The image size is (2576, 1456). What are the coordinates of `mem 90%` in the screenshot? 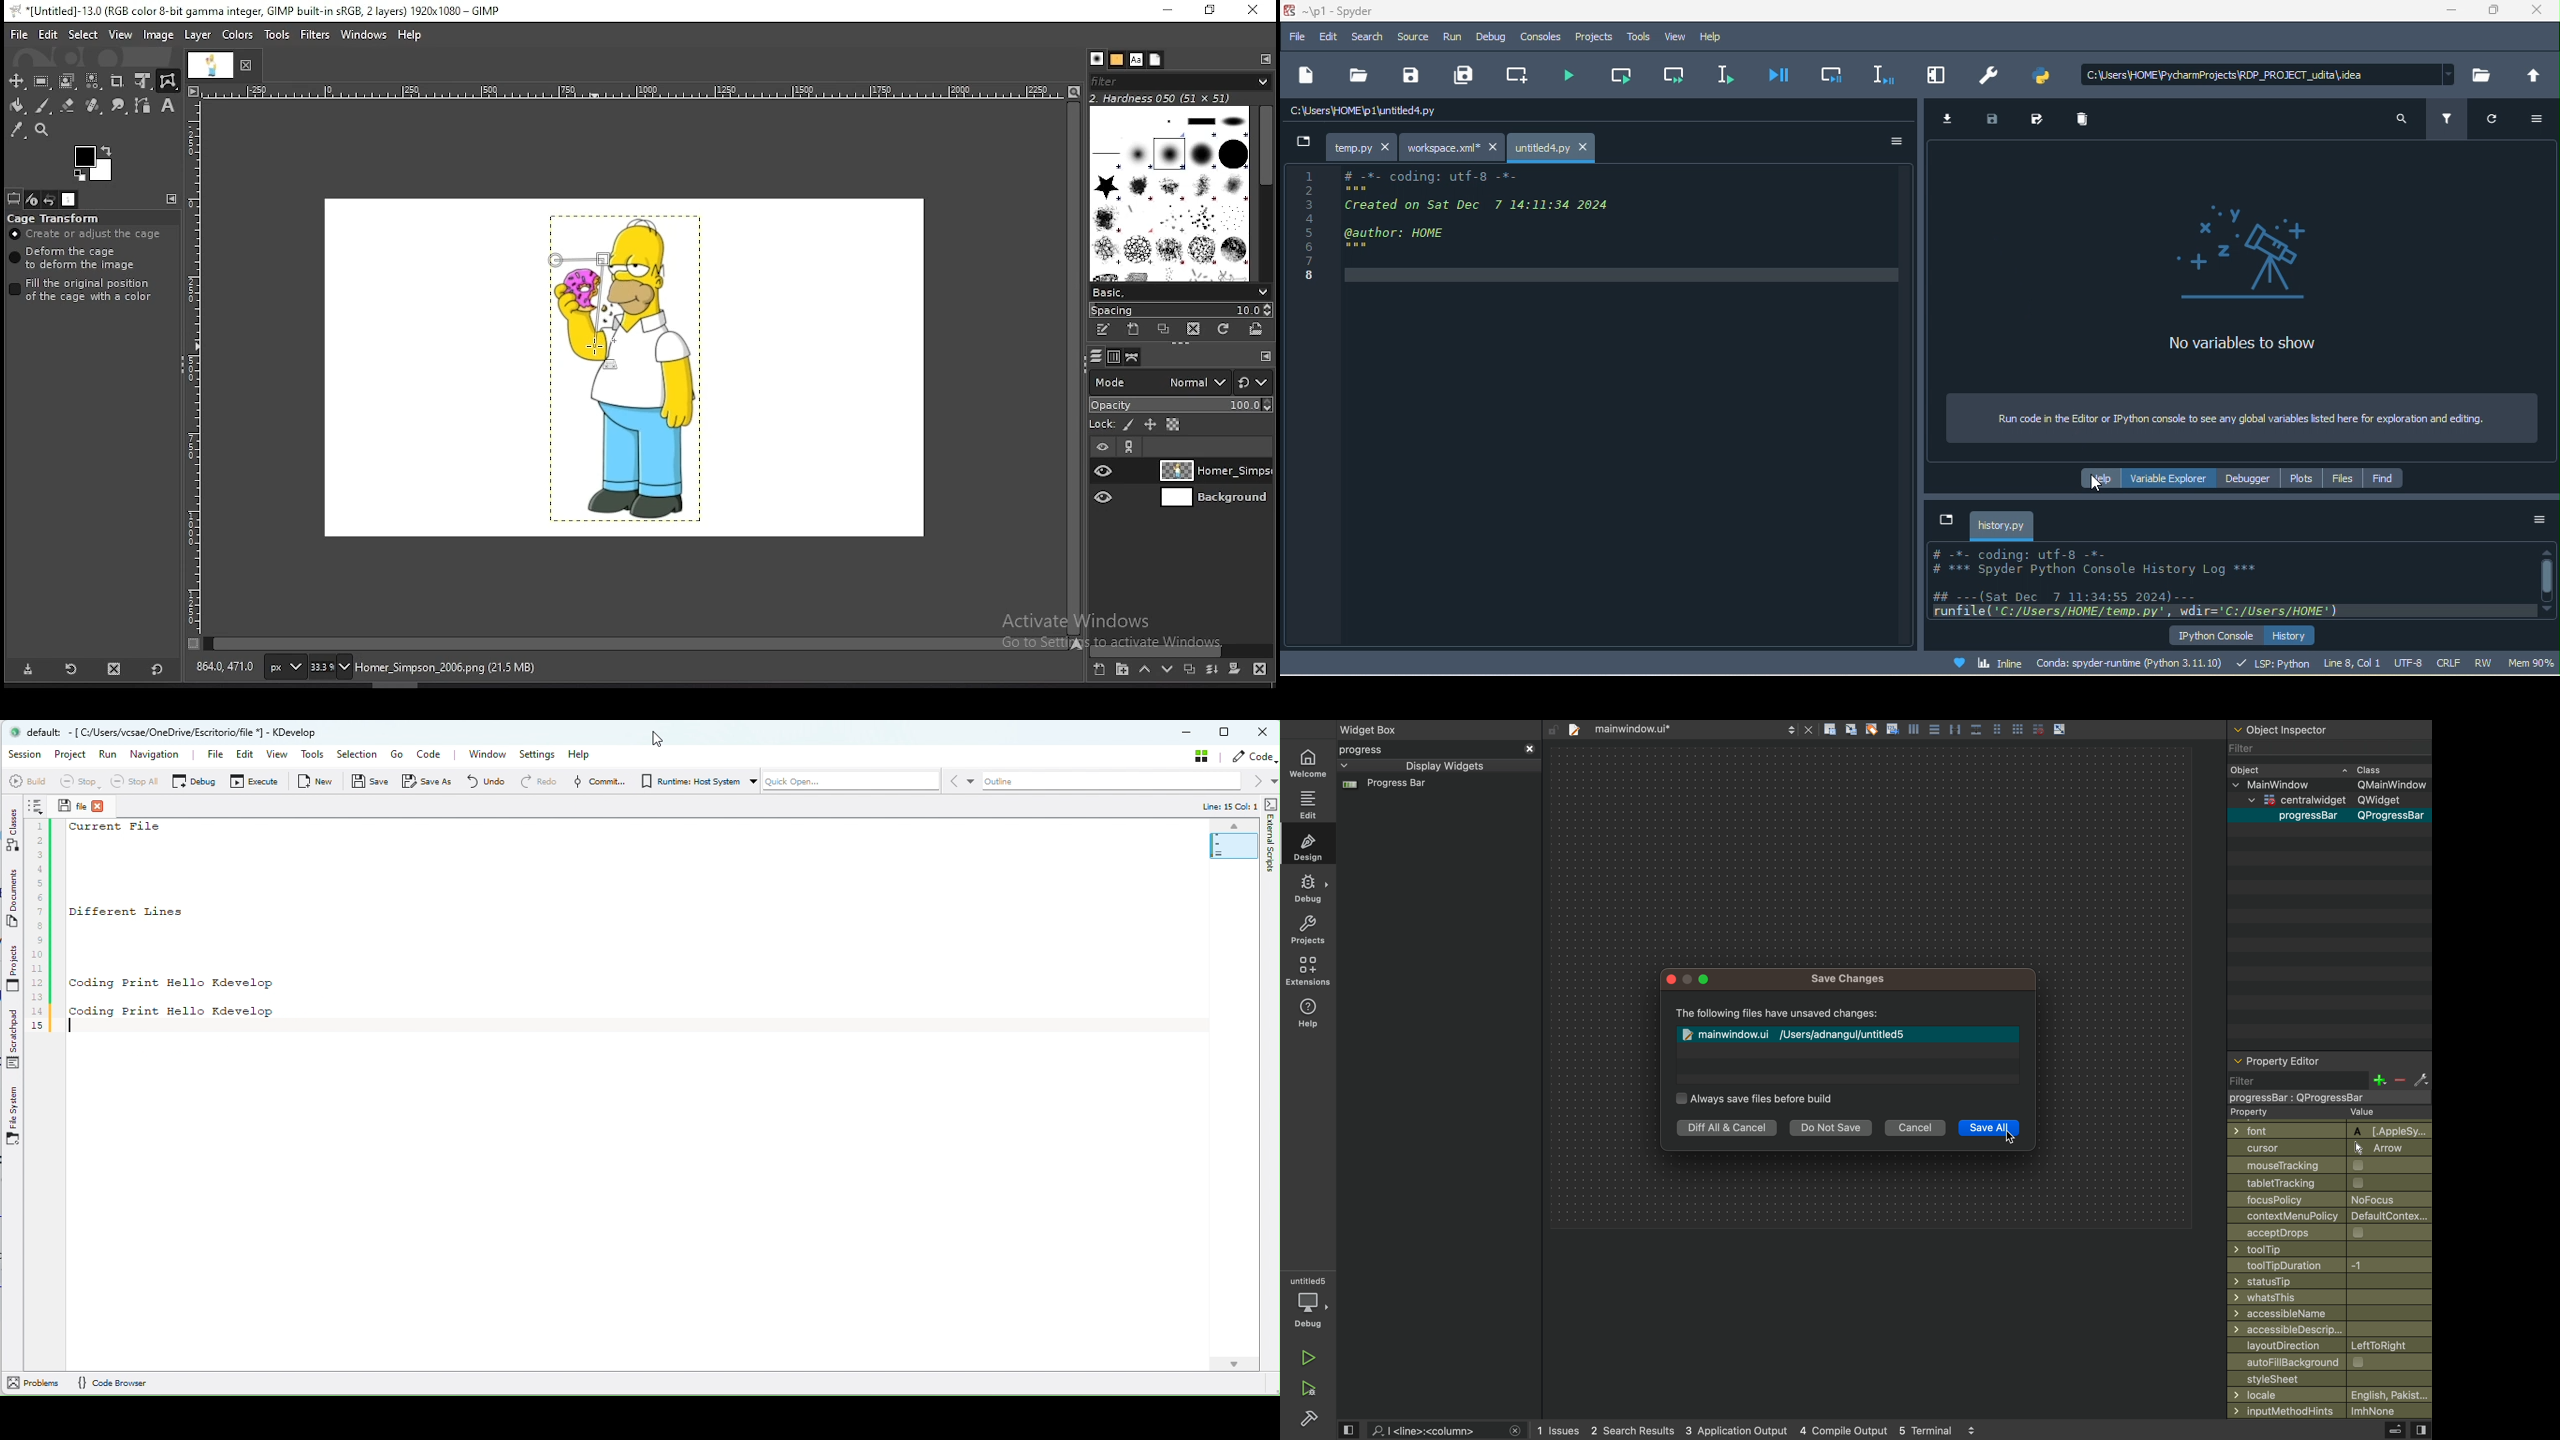 It's located at (2530, 666).